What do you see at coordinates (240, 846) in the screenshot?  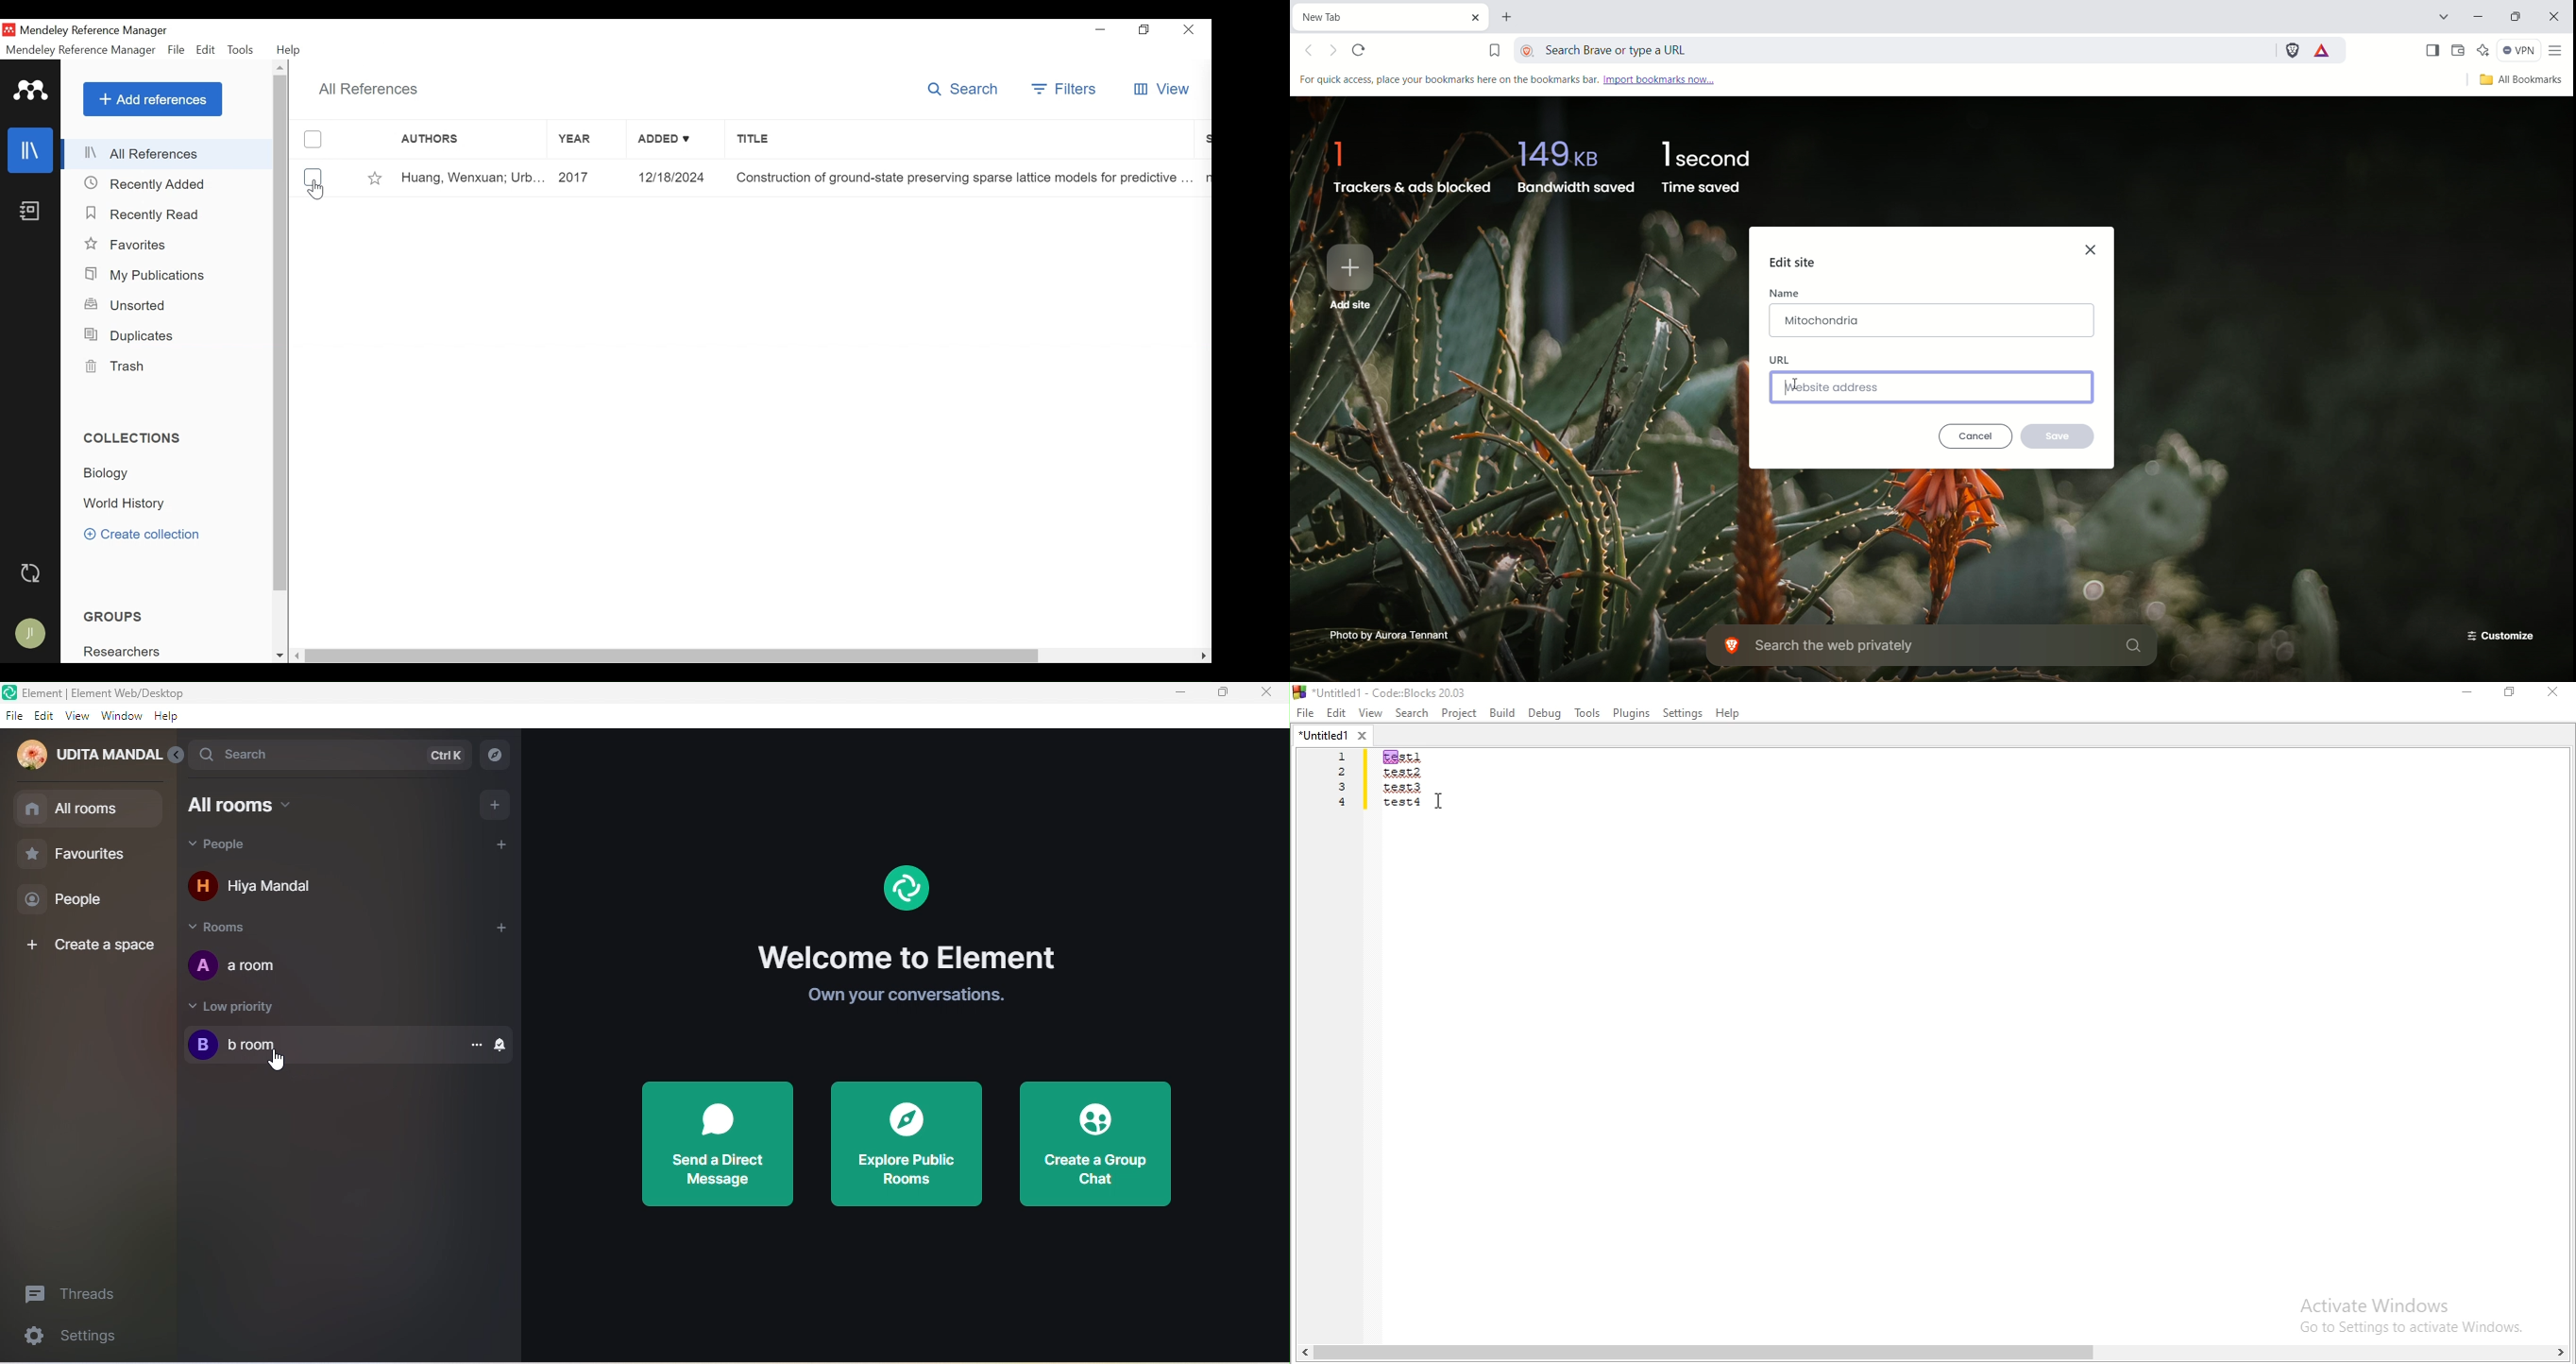 I see `people` at bounding box center [240, 846].